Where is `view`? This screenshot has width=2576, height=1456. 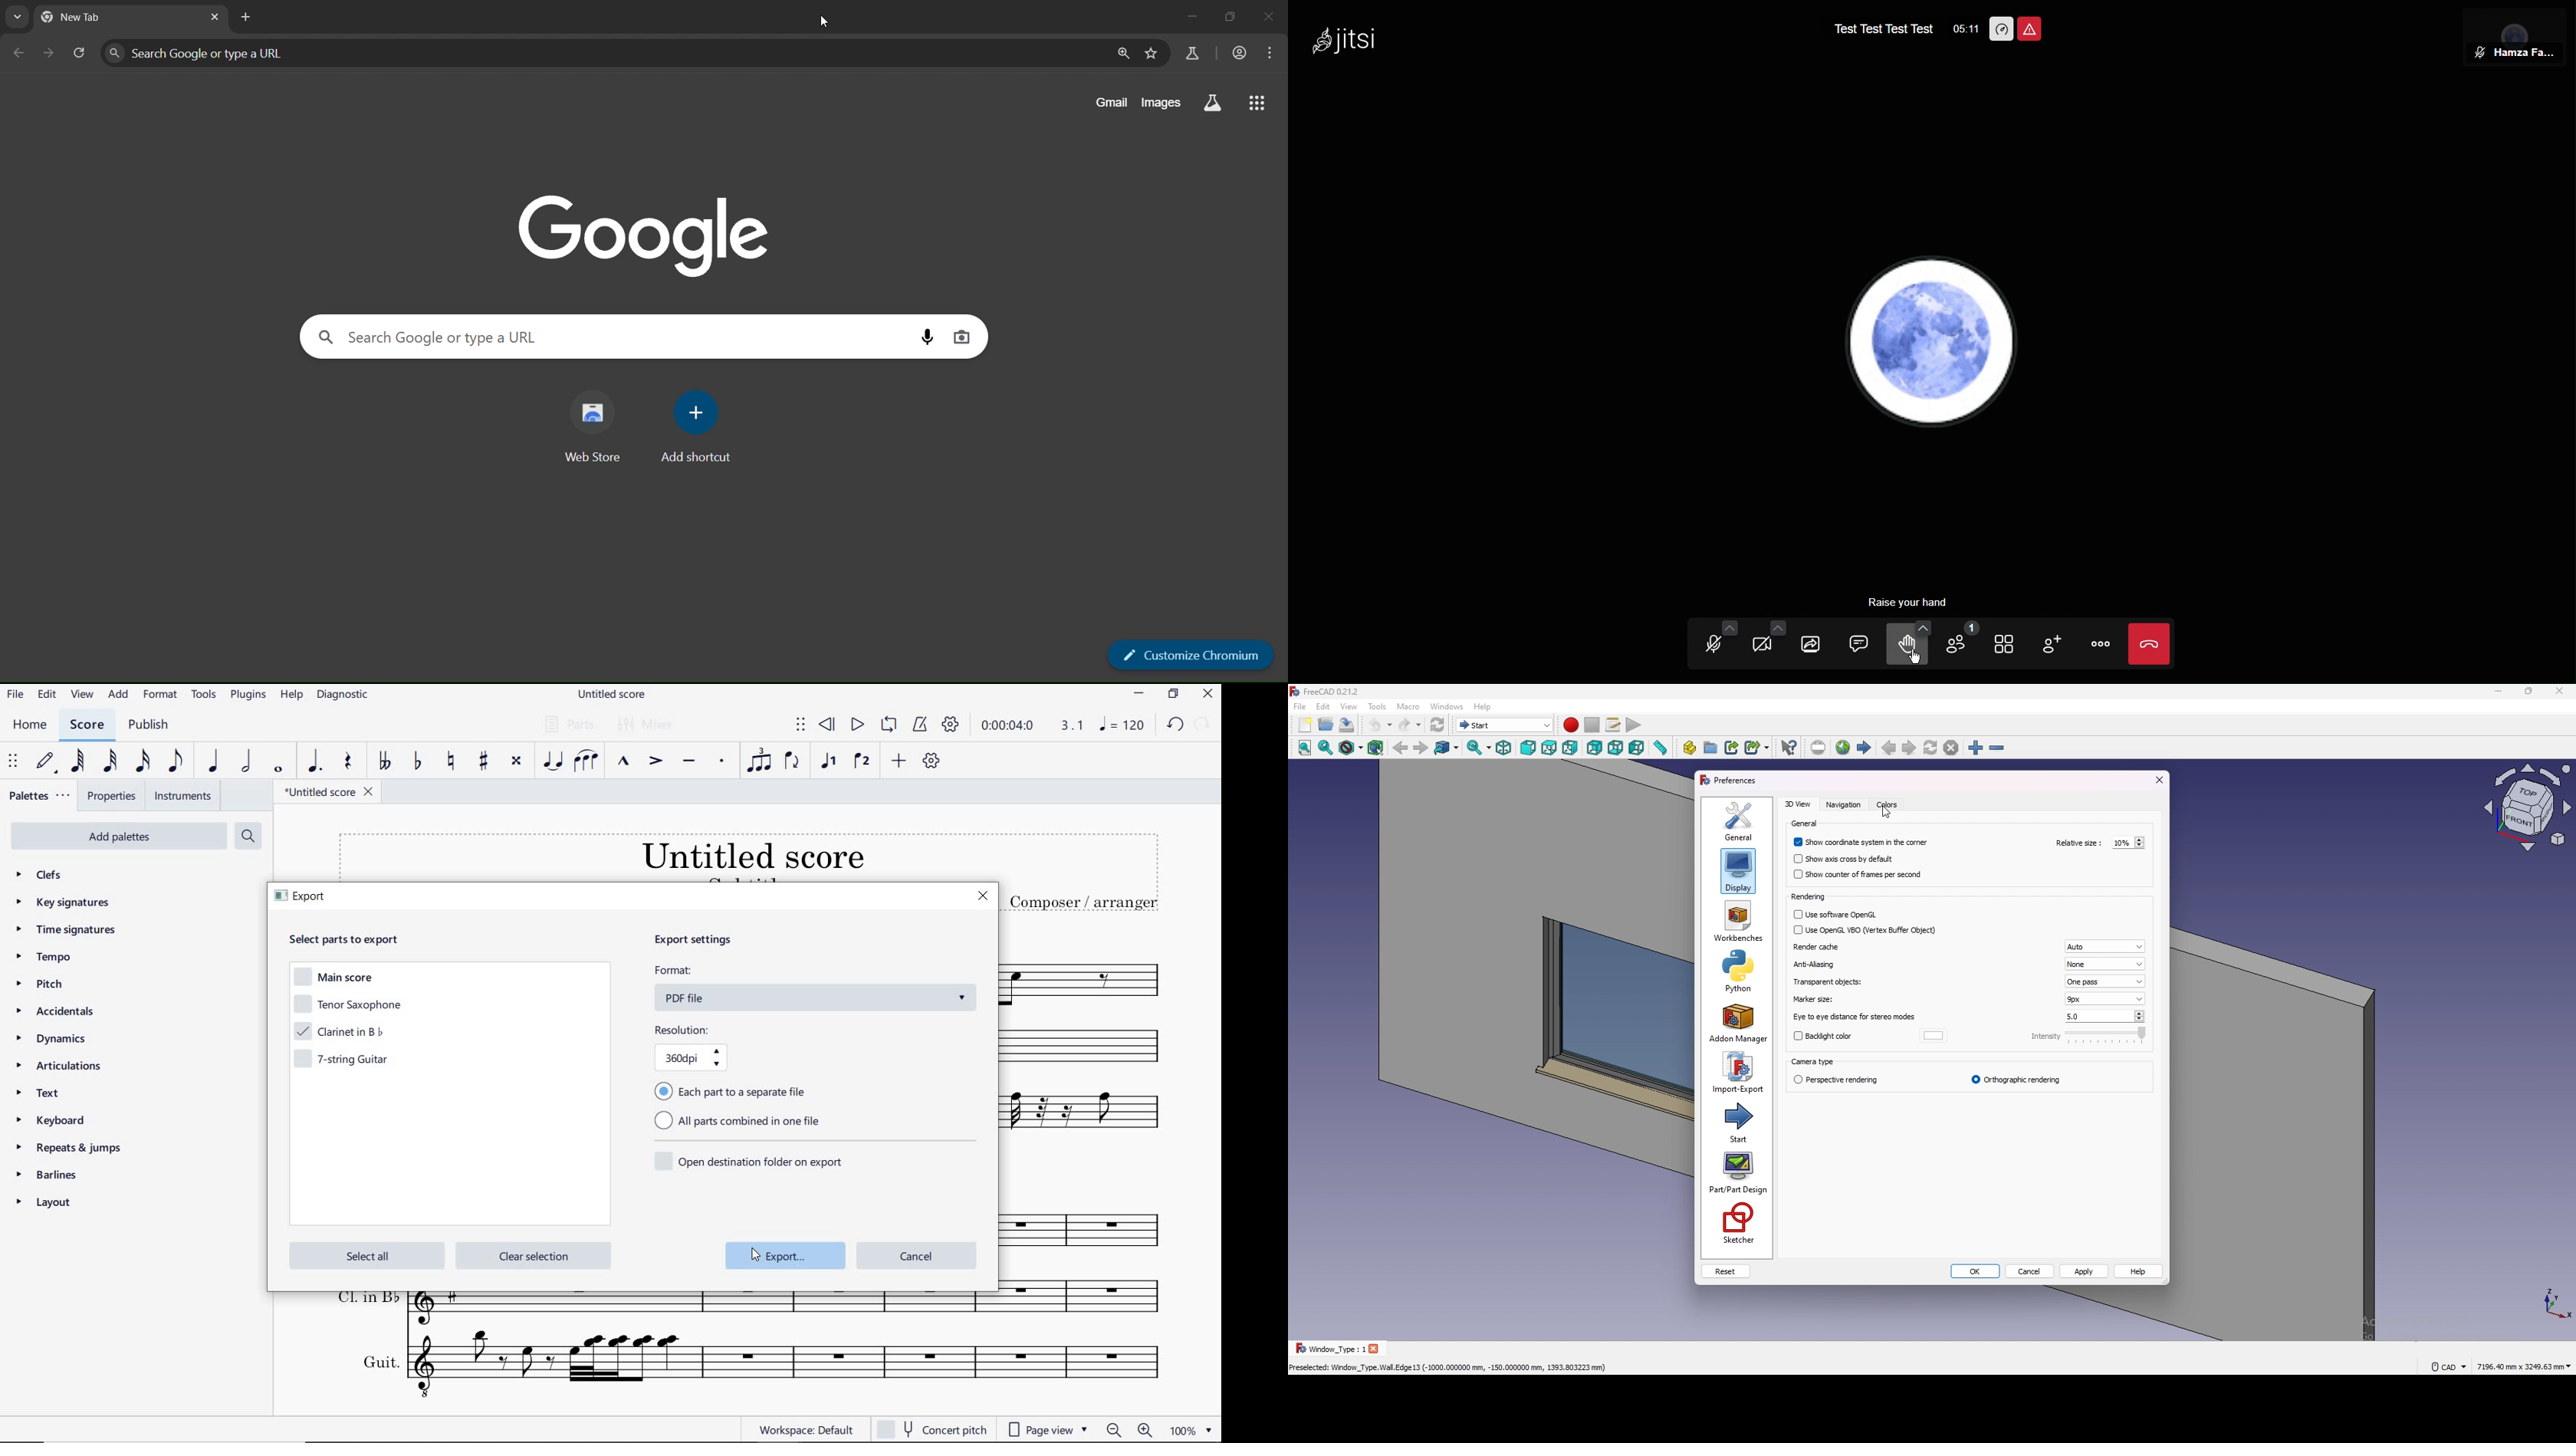
view is located at coordinates (1350, 706).